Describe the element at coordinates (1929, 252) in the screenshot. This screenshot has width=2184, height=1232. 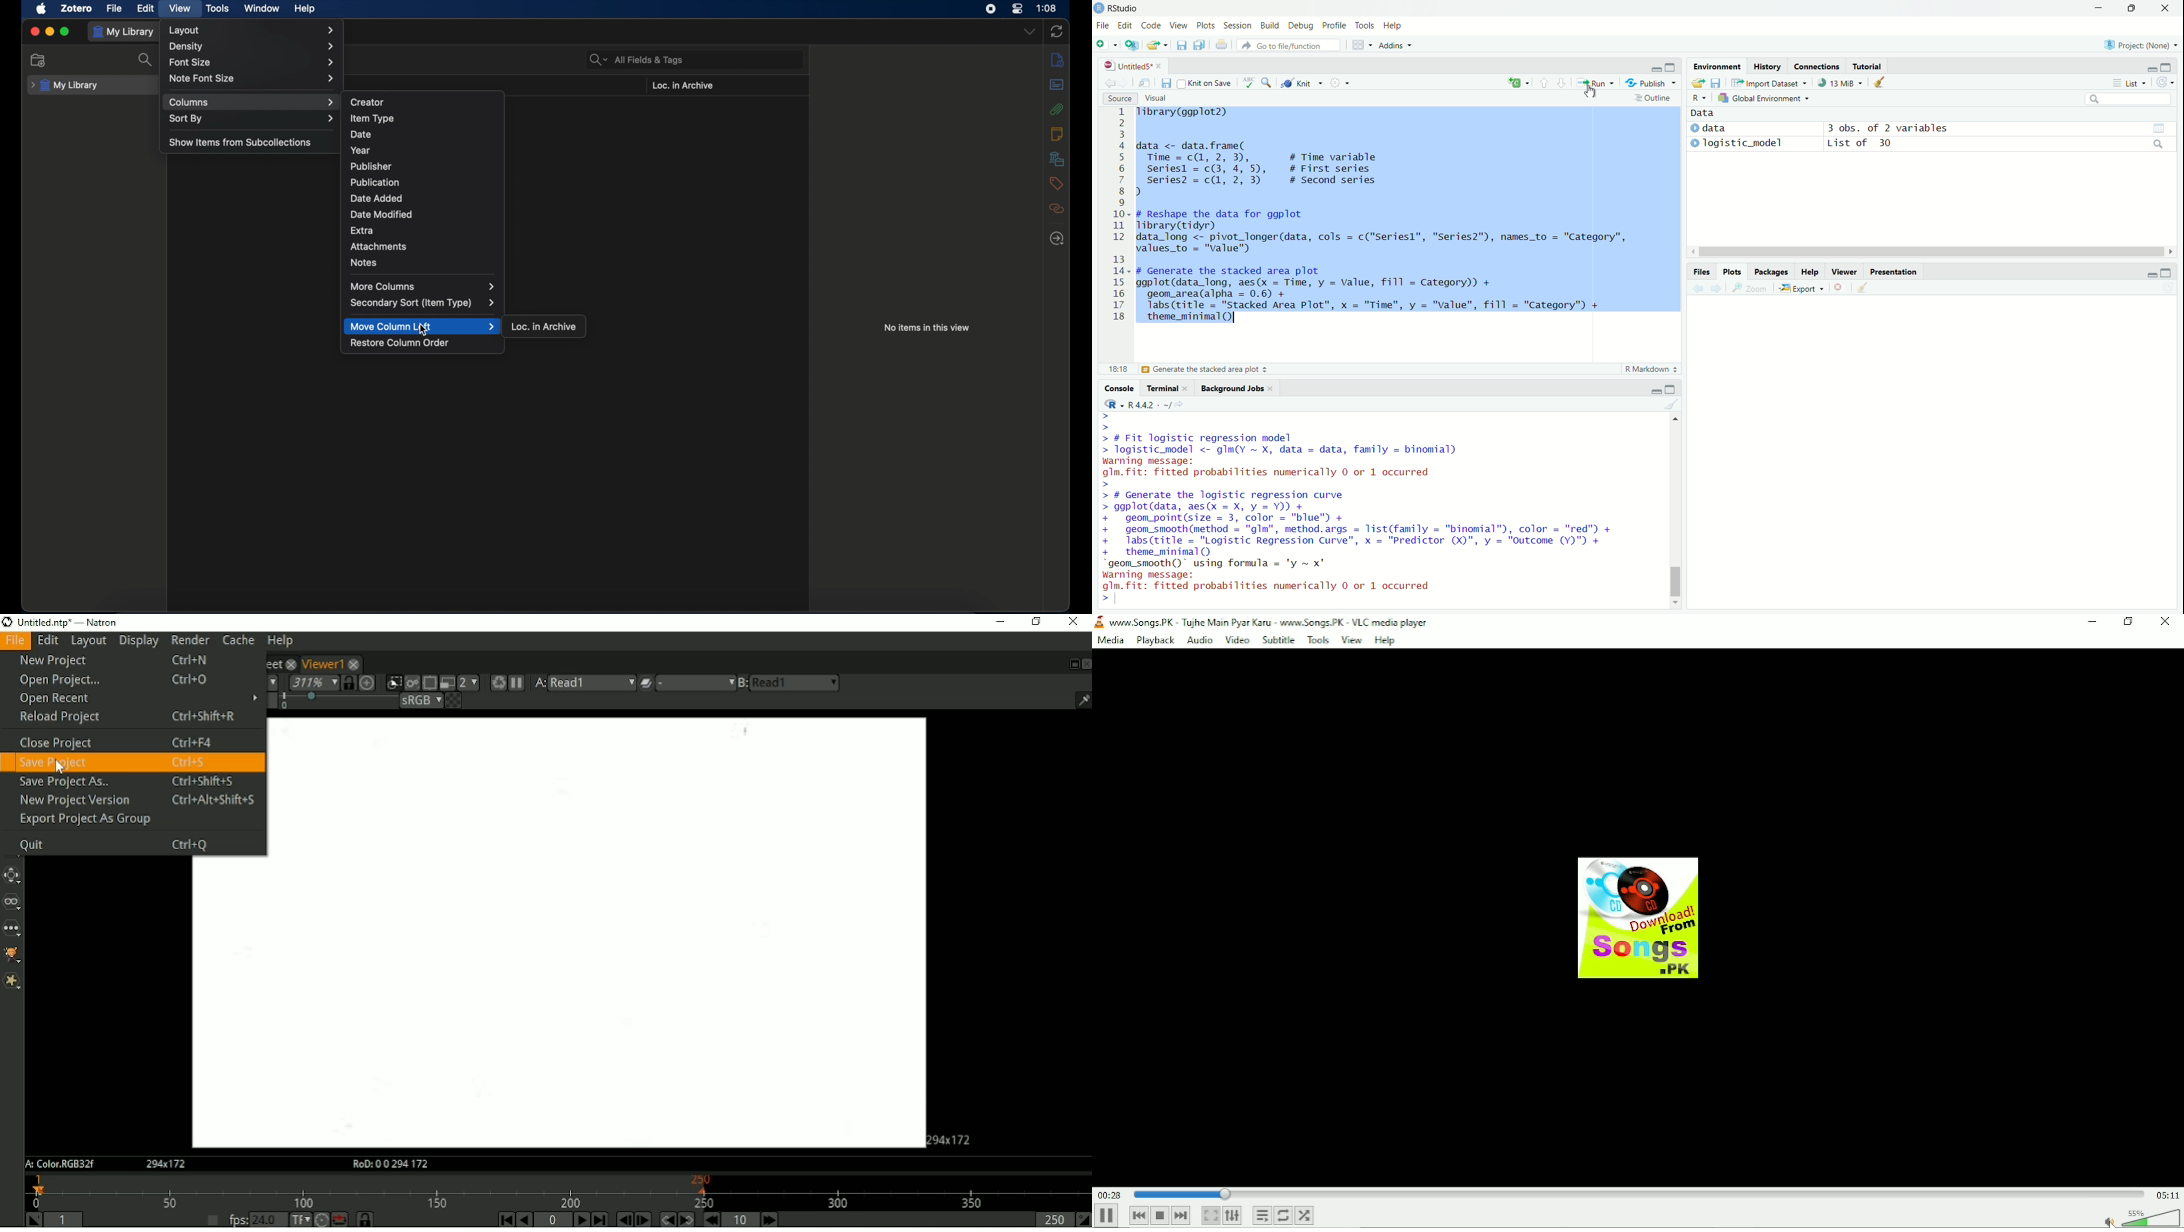
I see `scroll bar` at that location.